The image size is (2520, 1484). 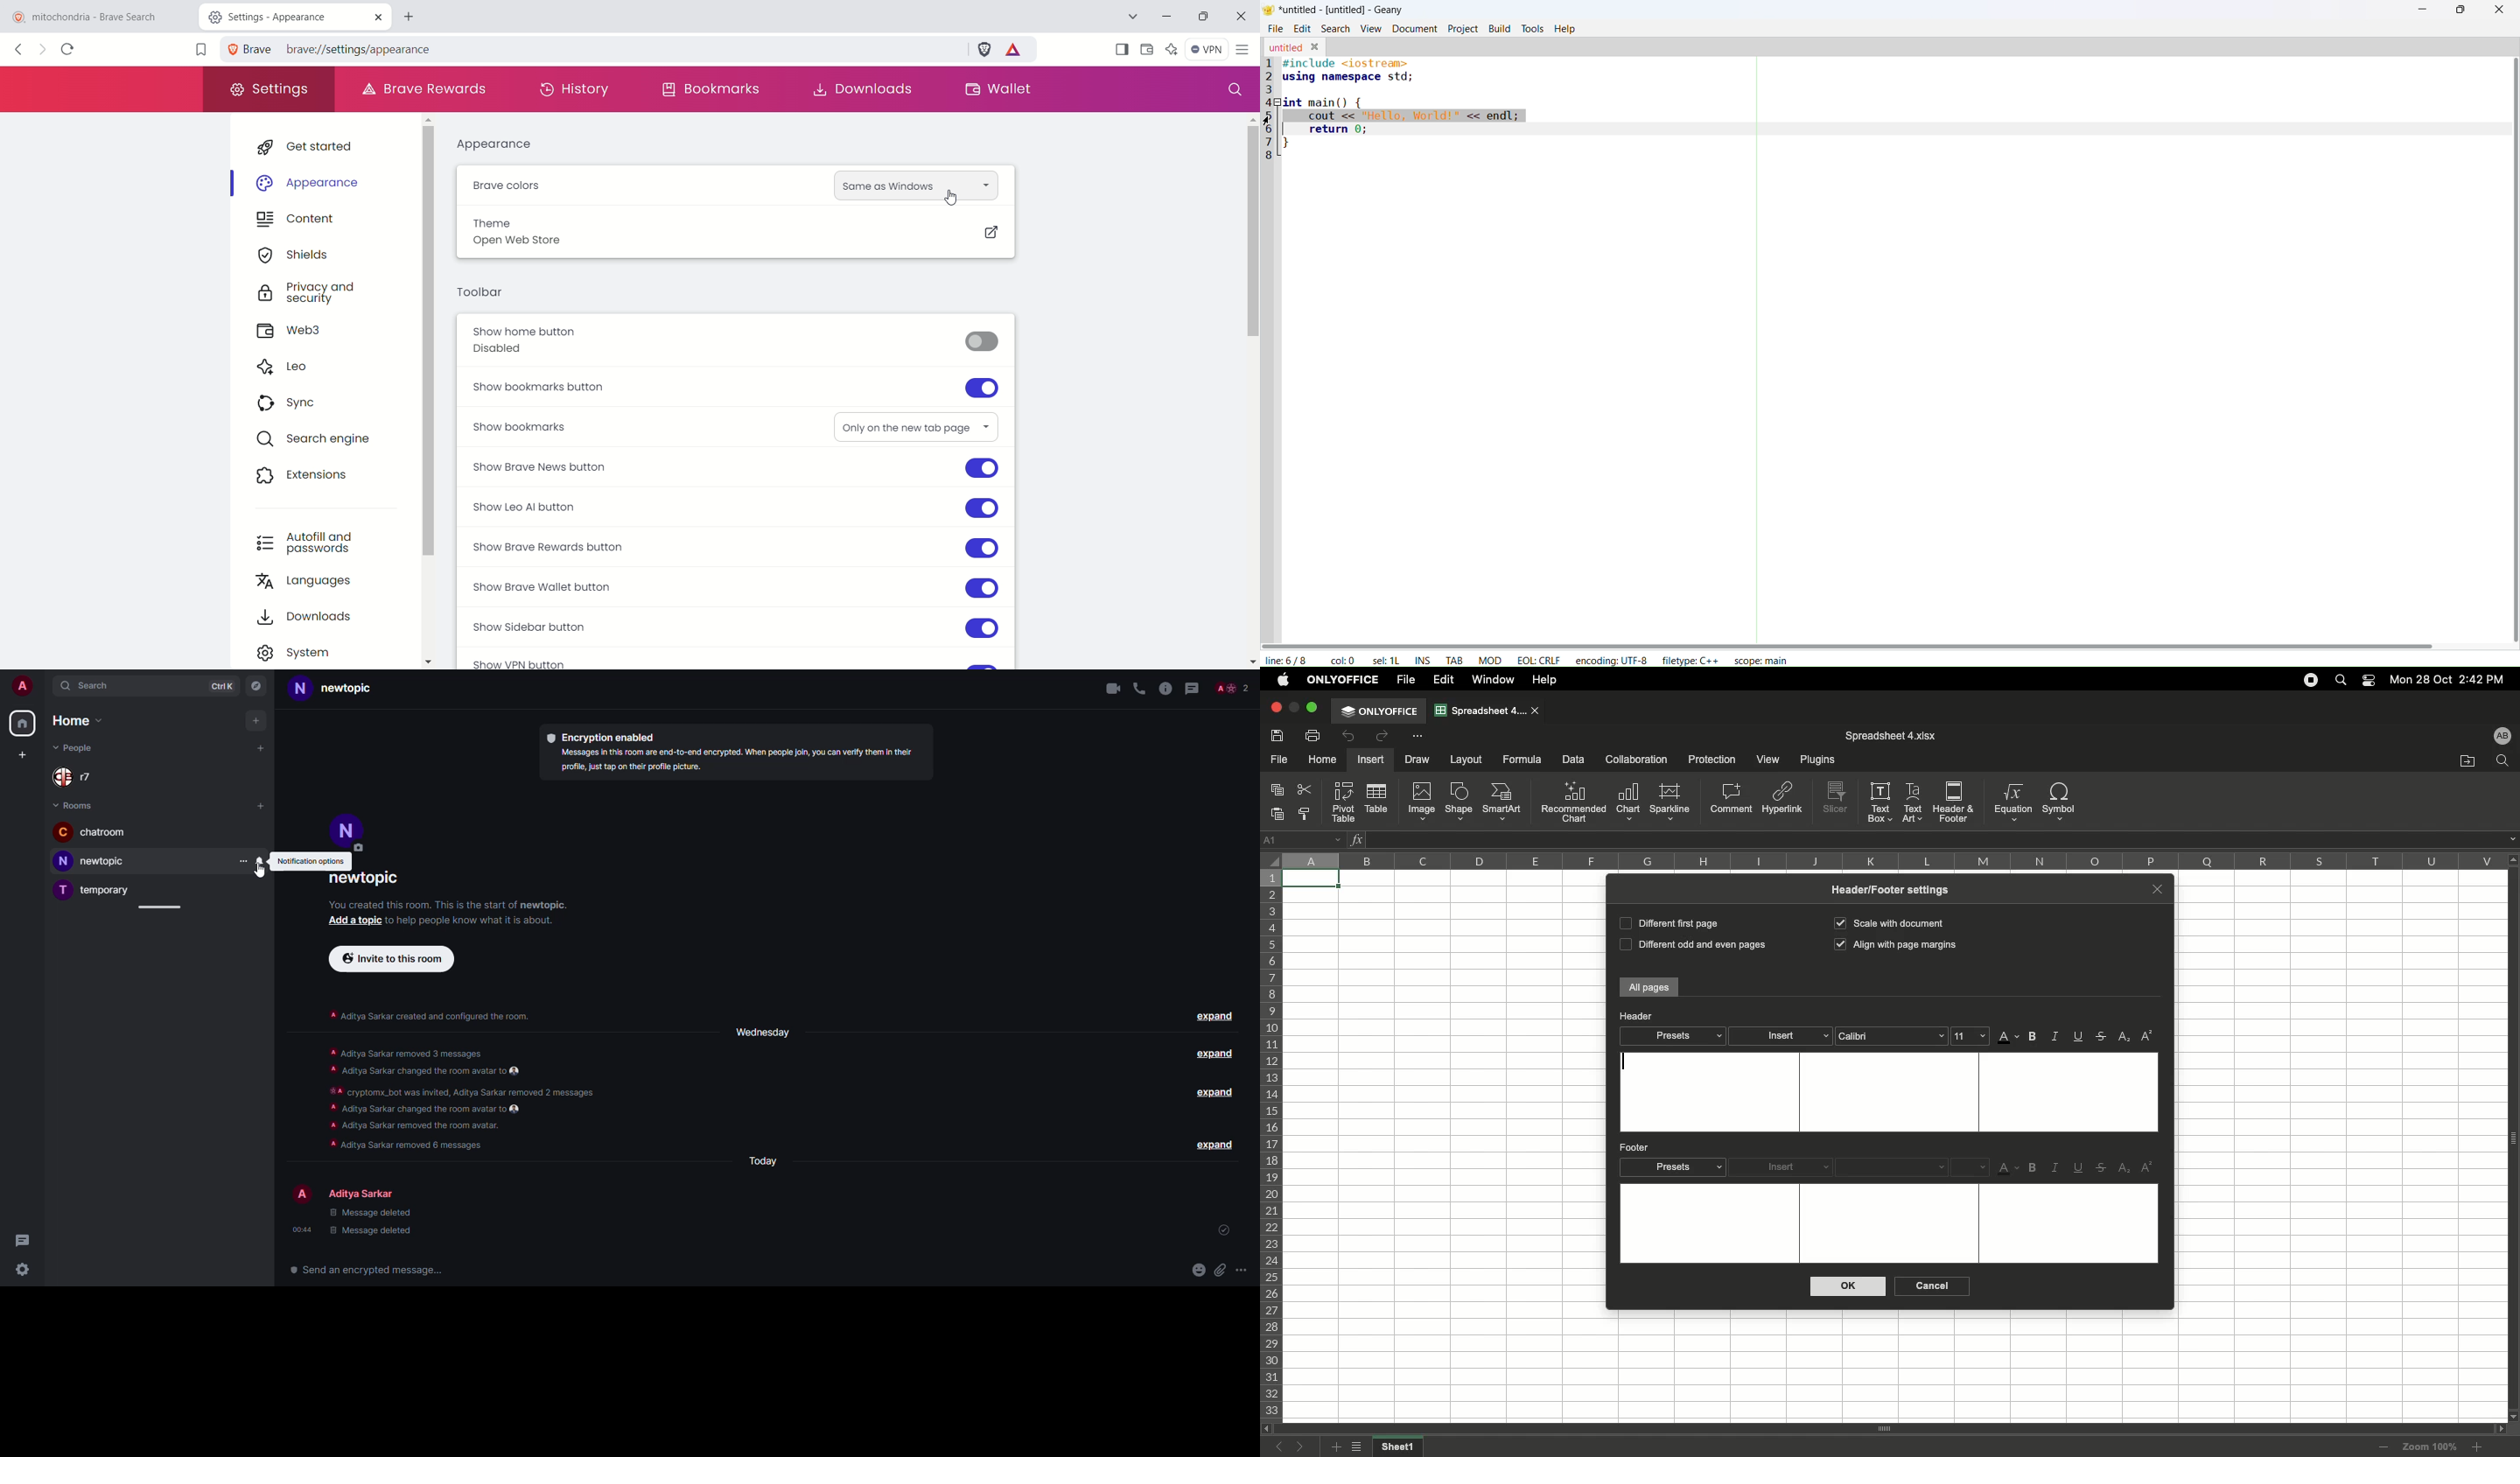 What do you see at coordinates (89, 686) in the screenshot?
I see `search` at bounding box center [89, 686].